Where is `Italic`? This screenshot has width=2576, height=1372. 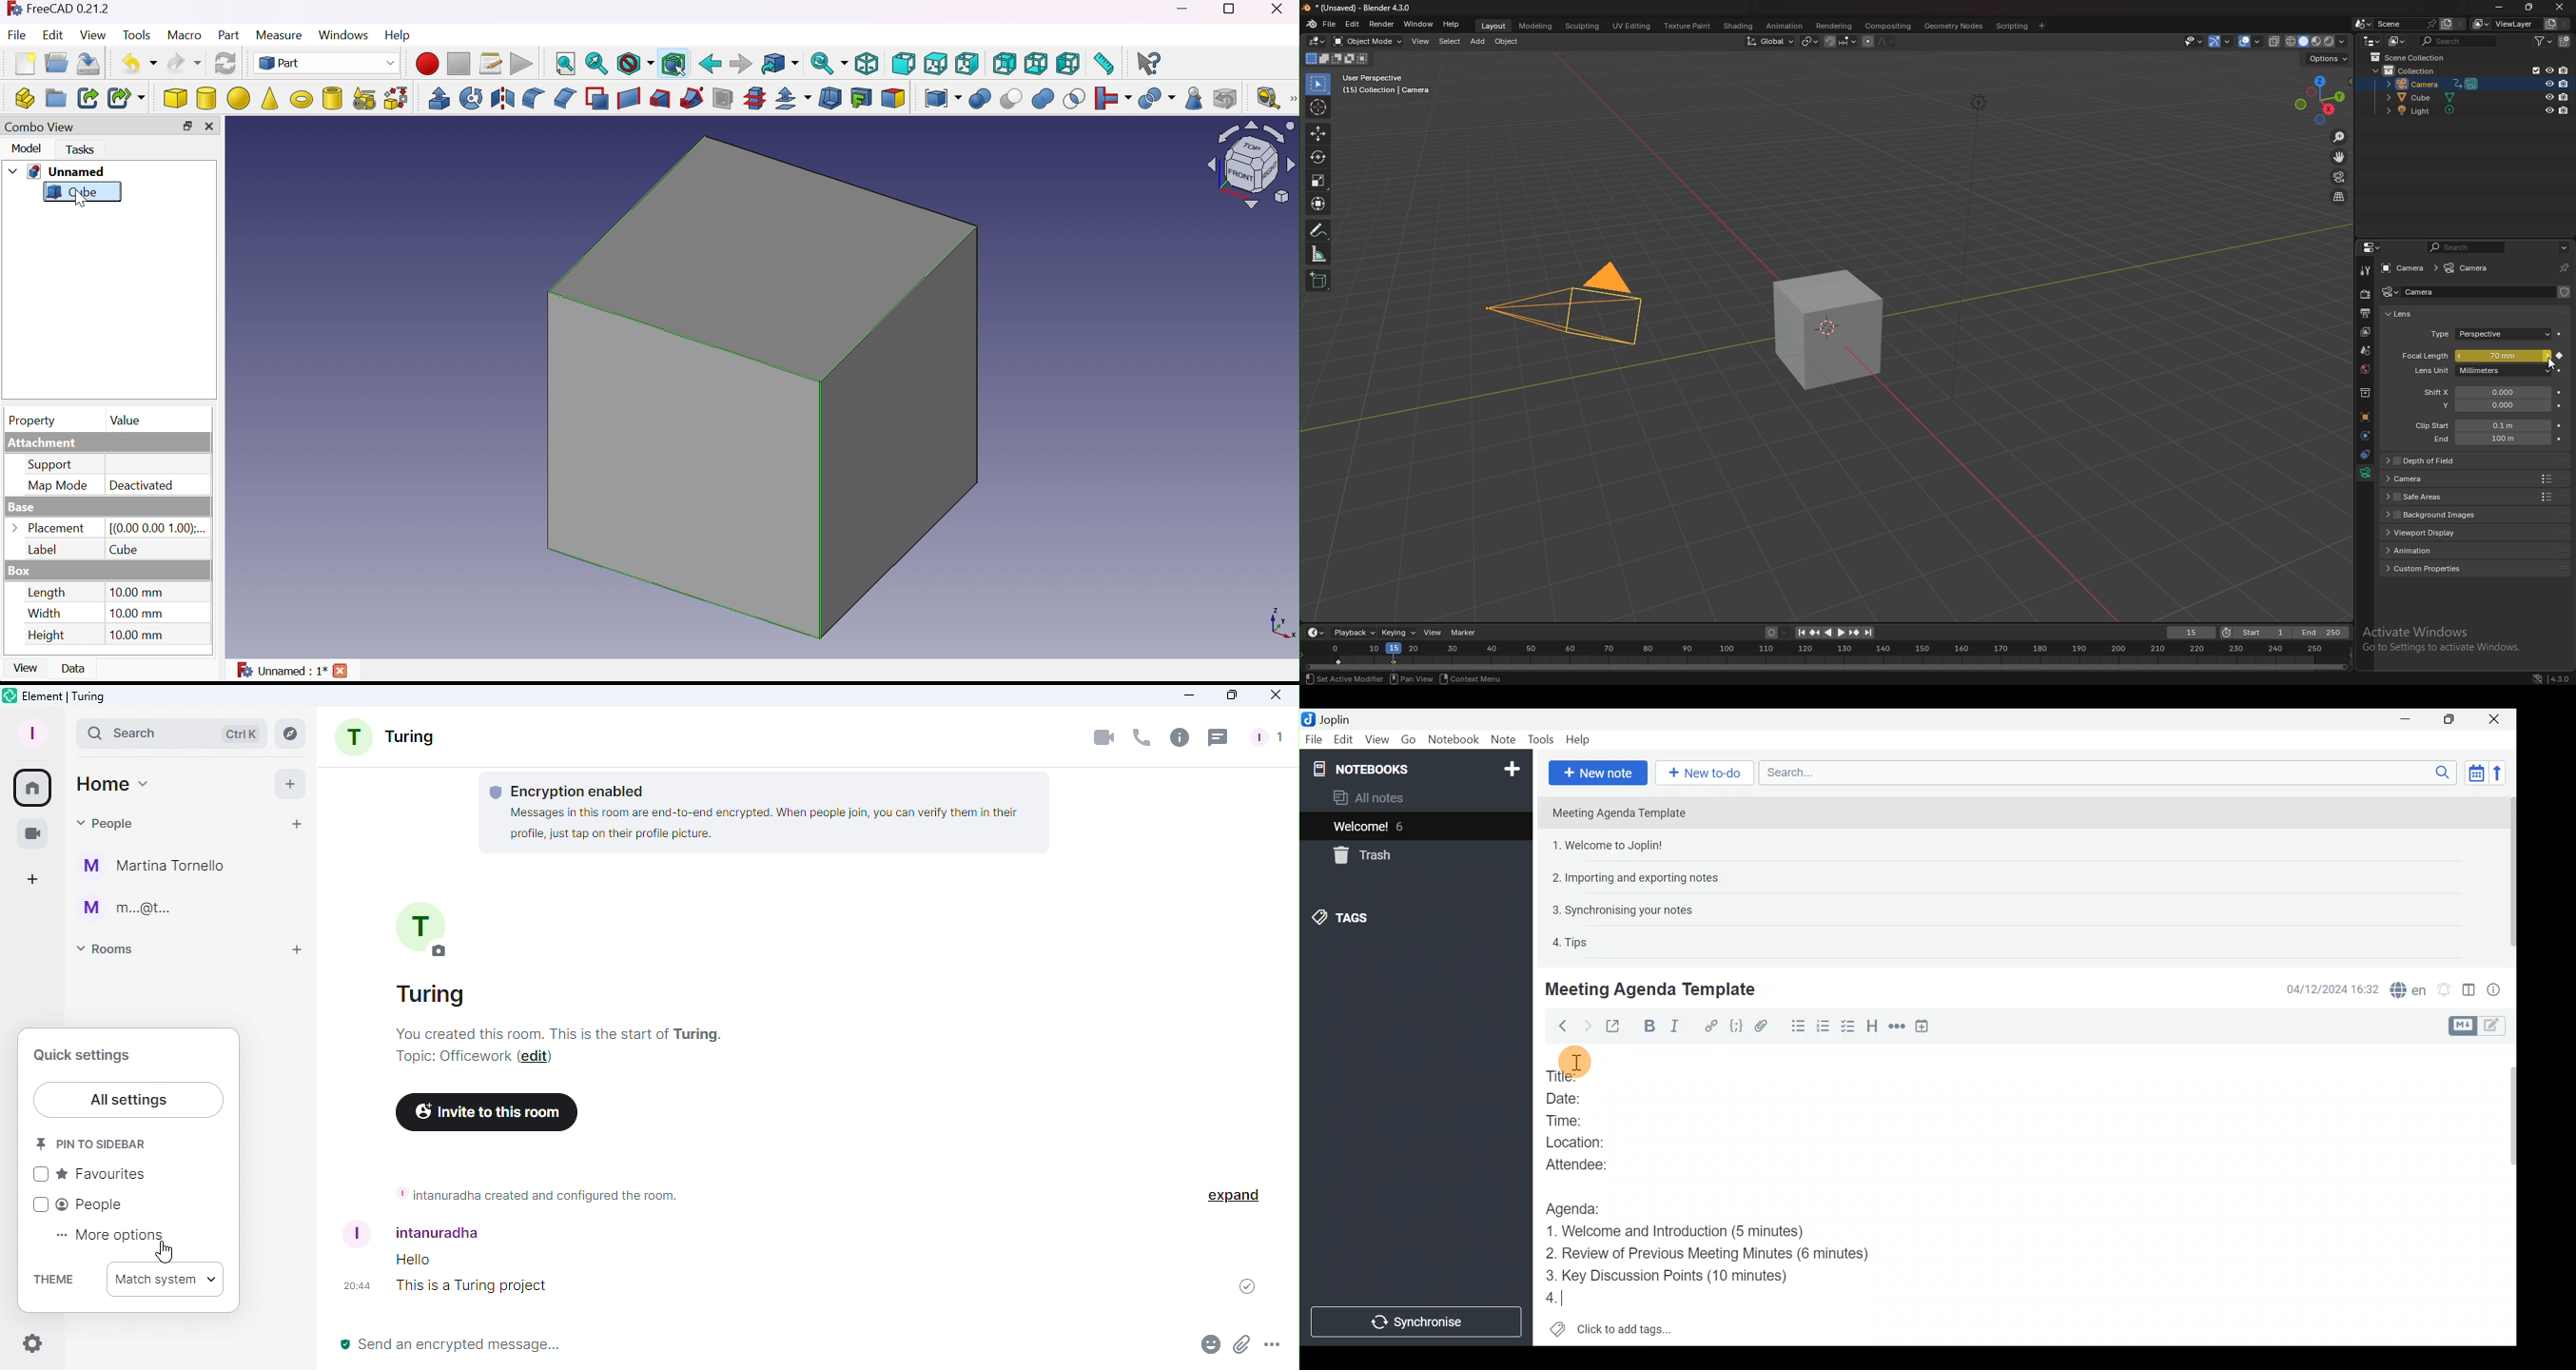 Italic is located at coordinates (1681, 1026).